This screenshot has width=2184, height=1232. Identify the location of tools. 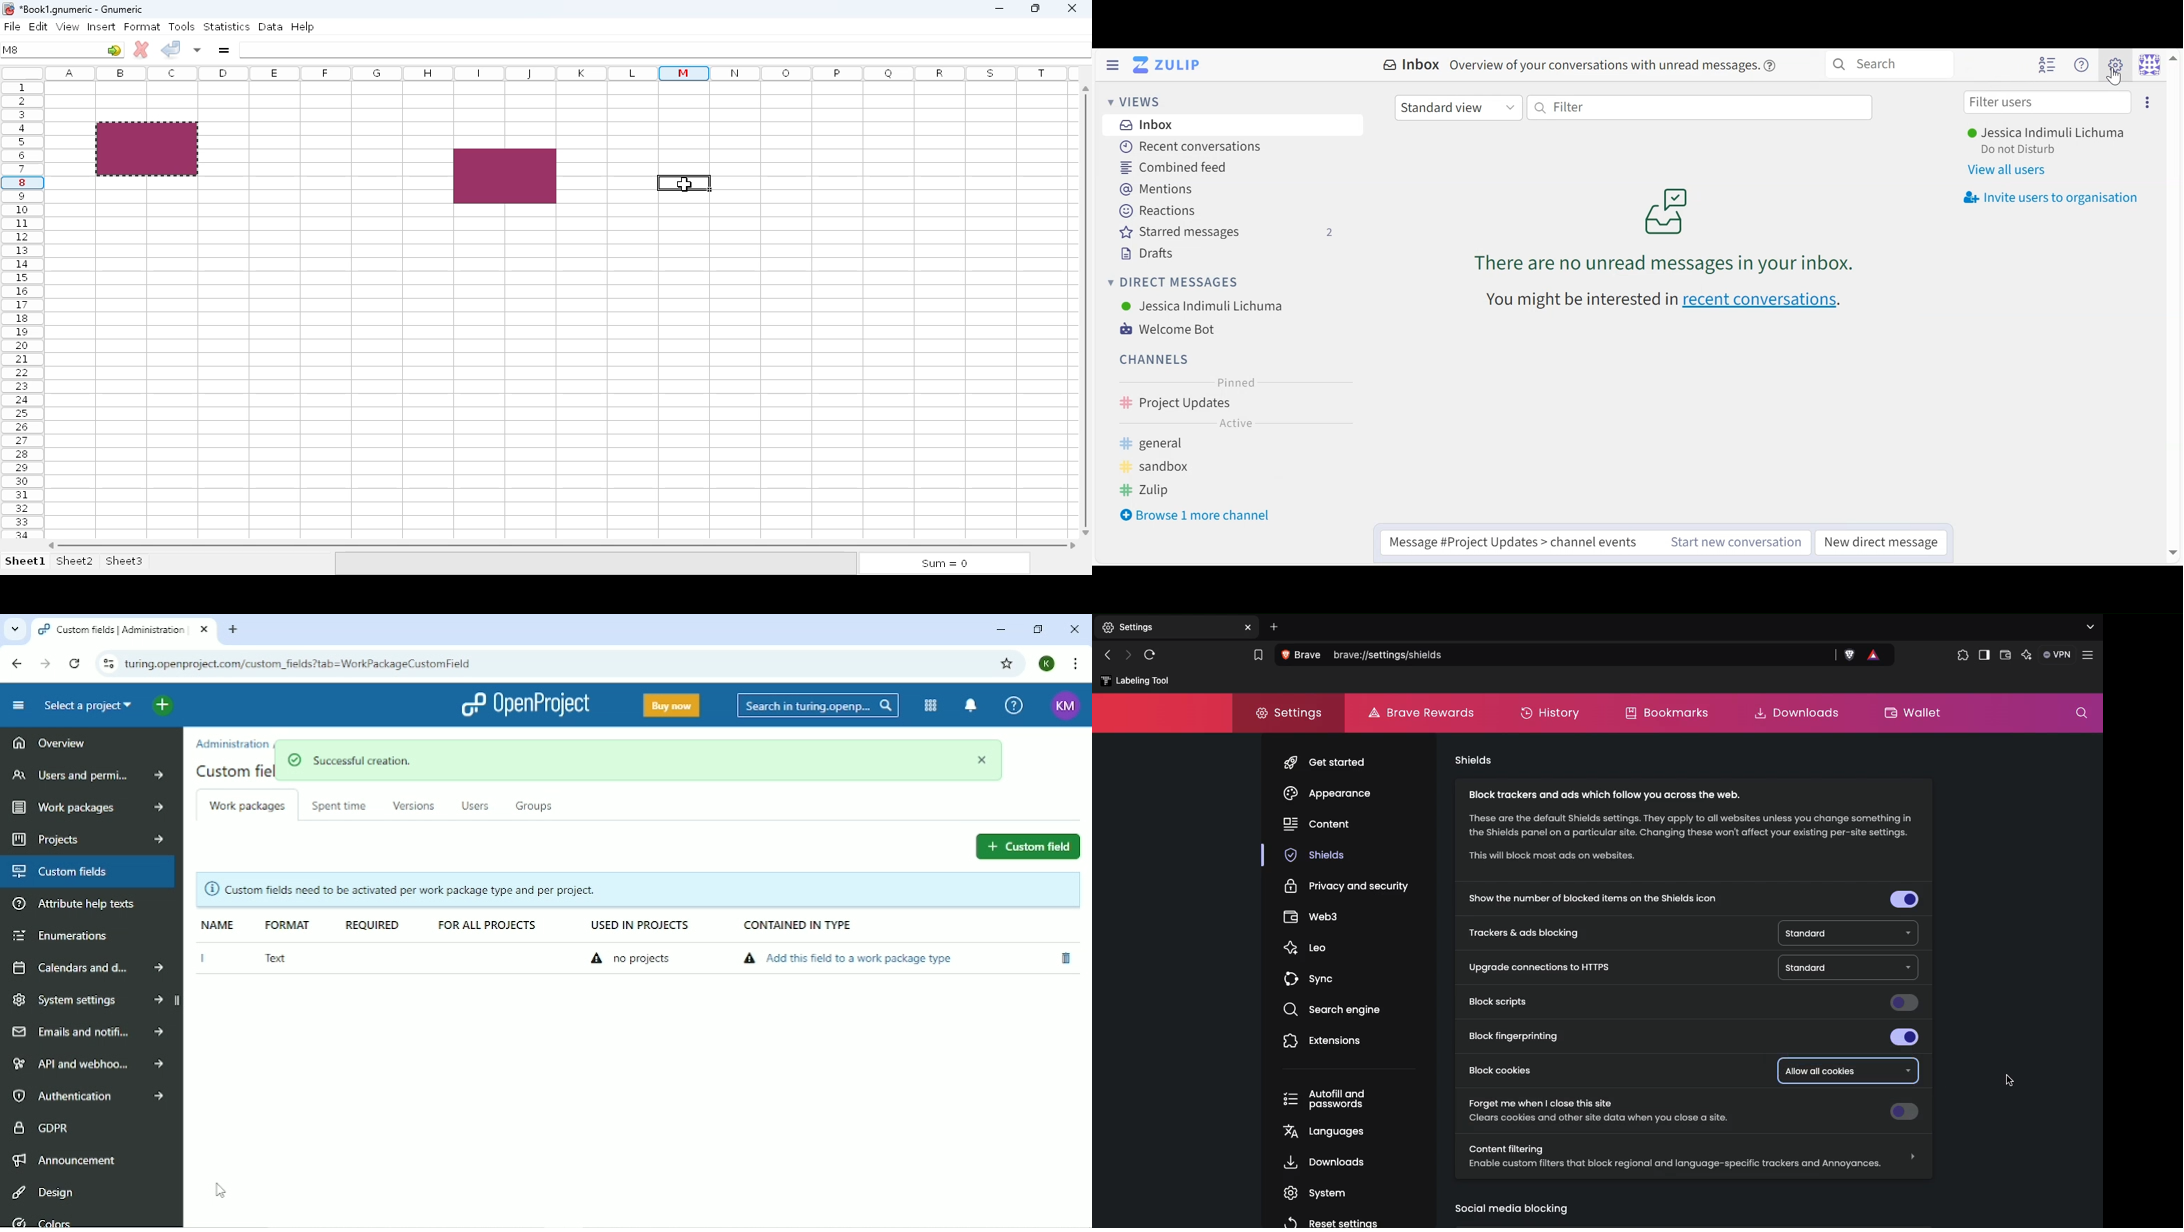
(181, 26).